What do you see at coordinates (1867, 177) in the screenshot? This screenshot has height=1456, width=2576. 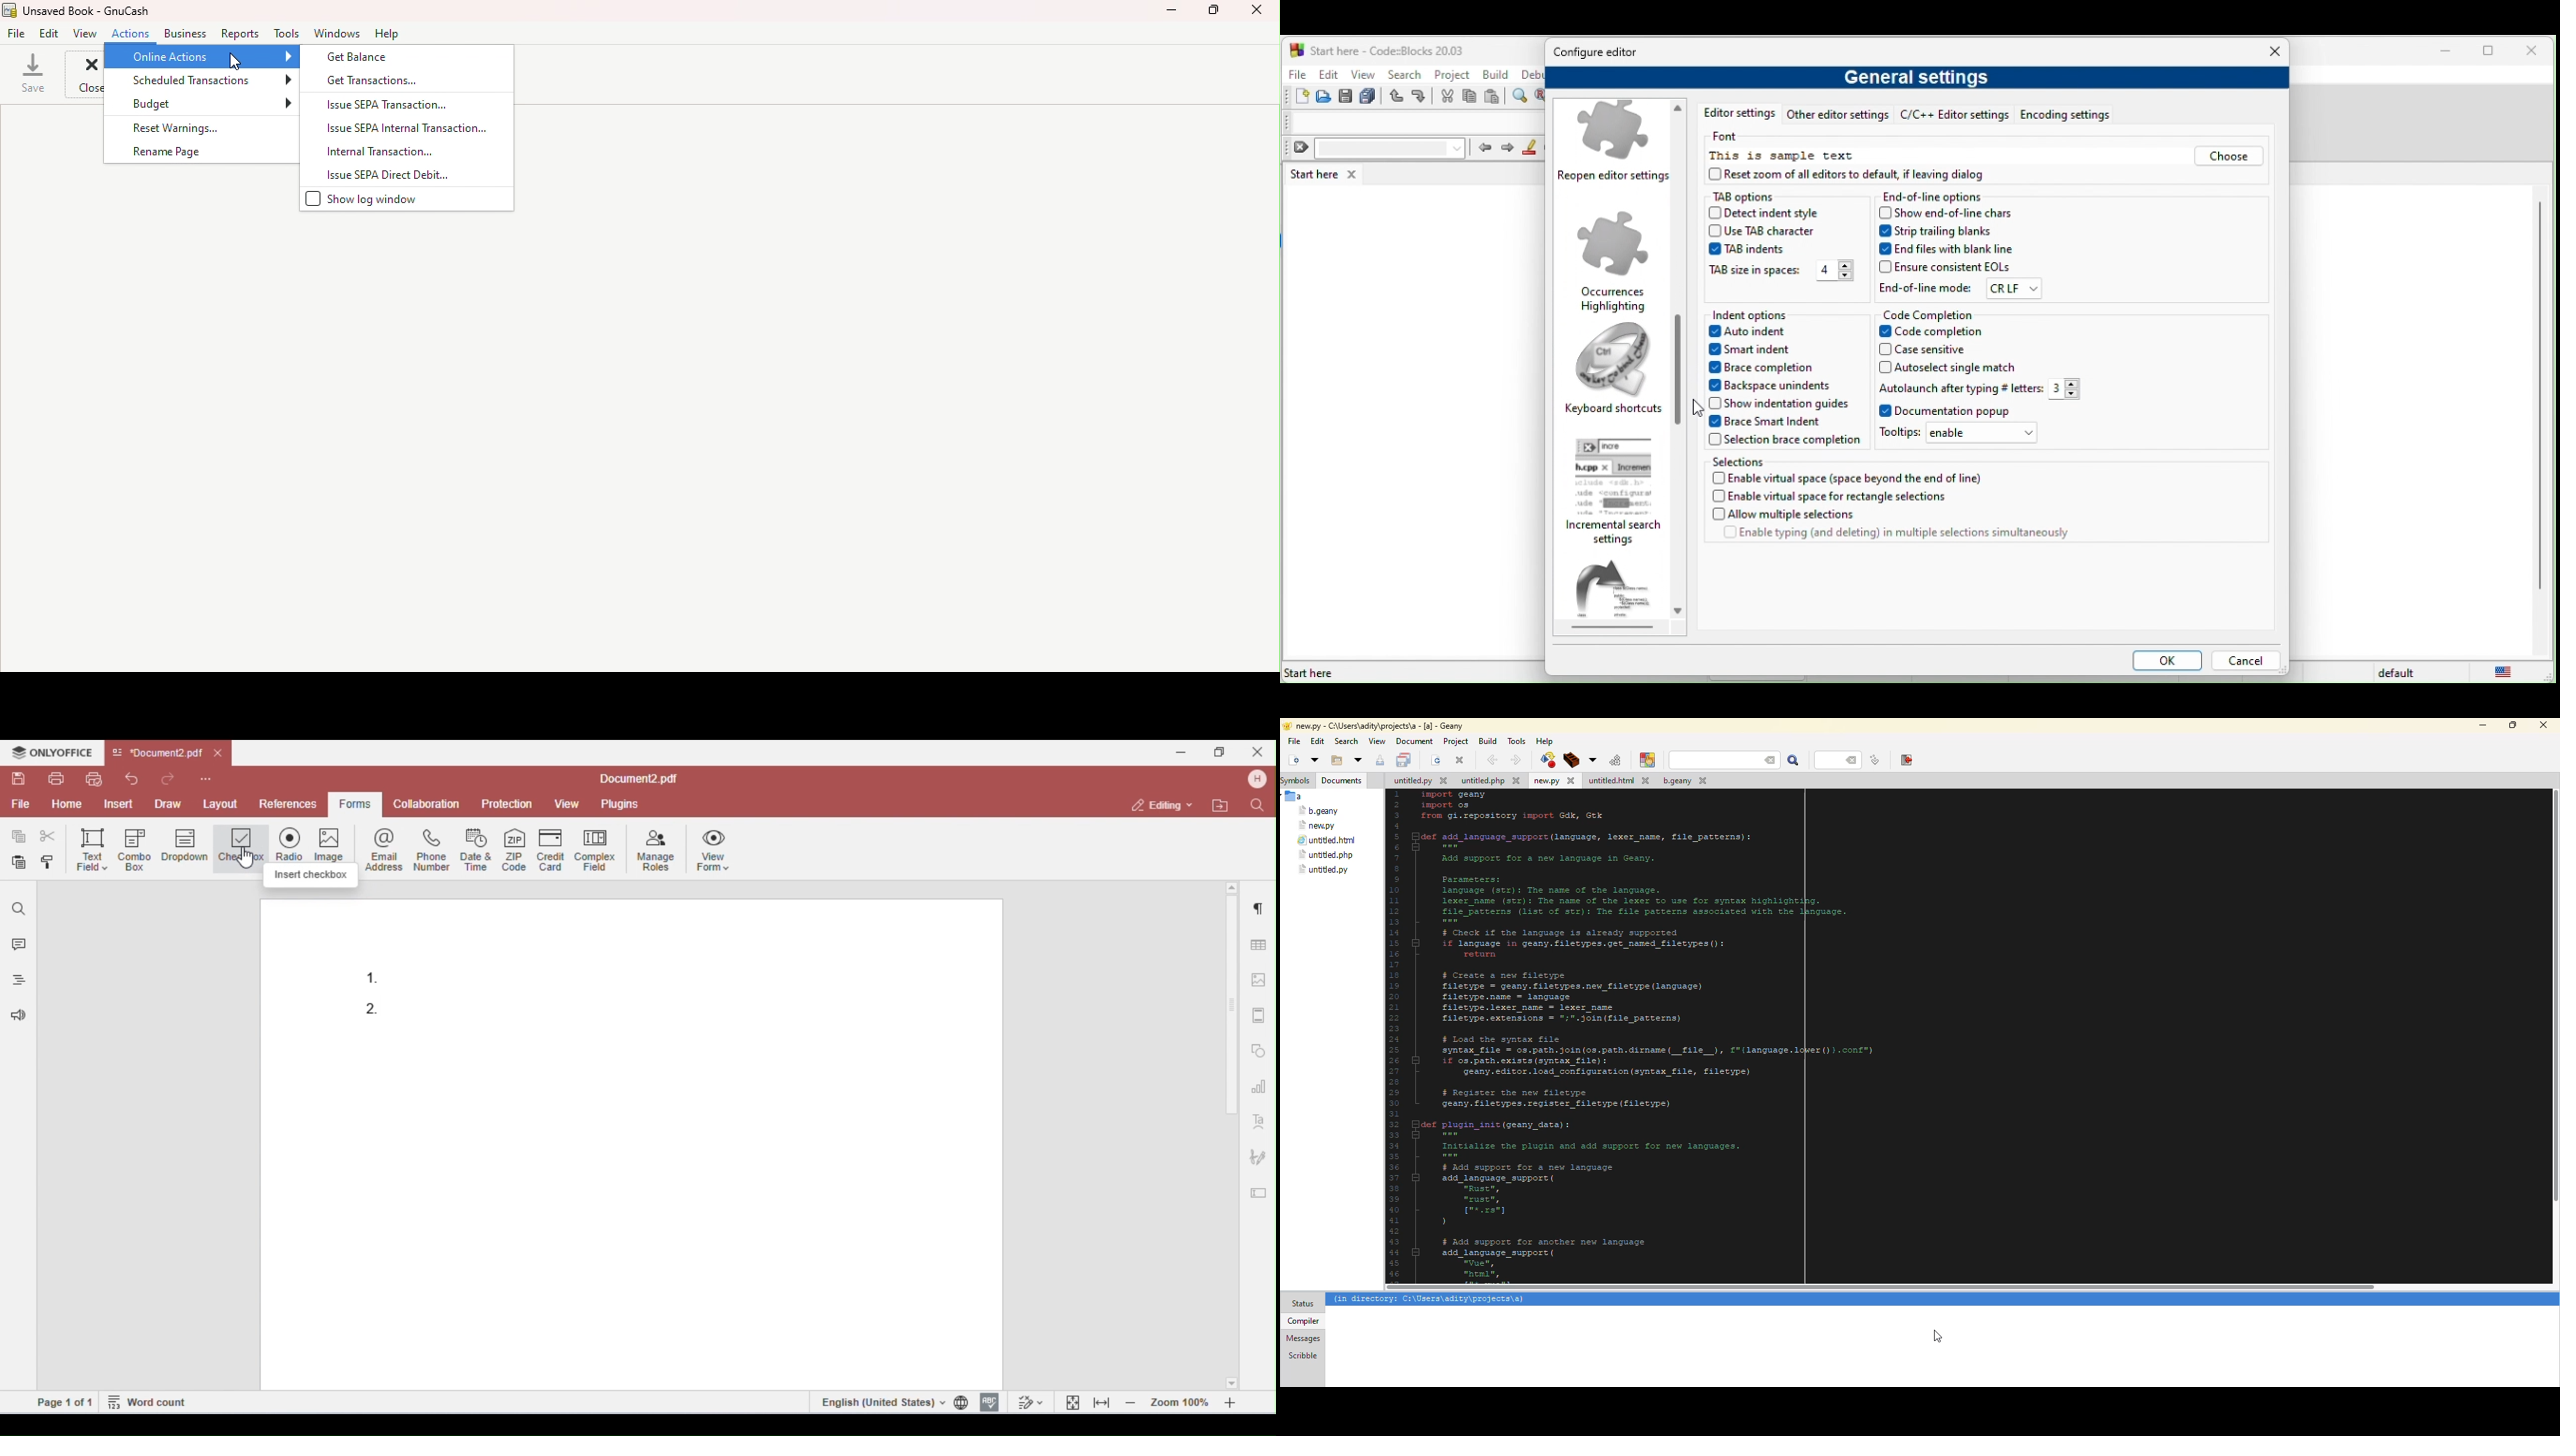 I see `reset zoom of all editors to default, if leaving dialog` at bounding box center [1867, 177].